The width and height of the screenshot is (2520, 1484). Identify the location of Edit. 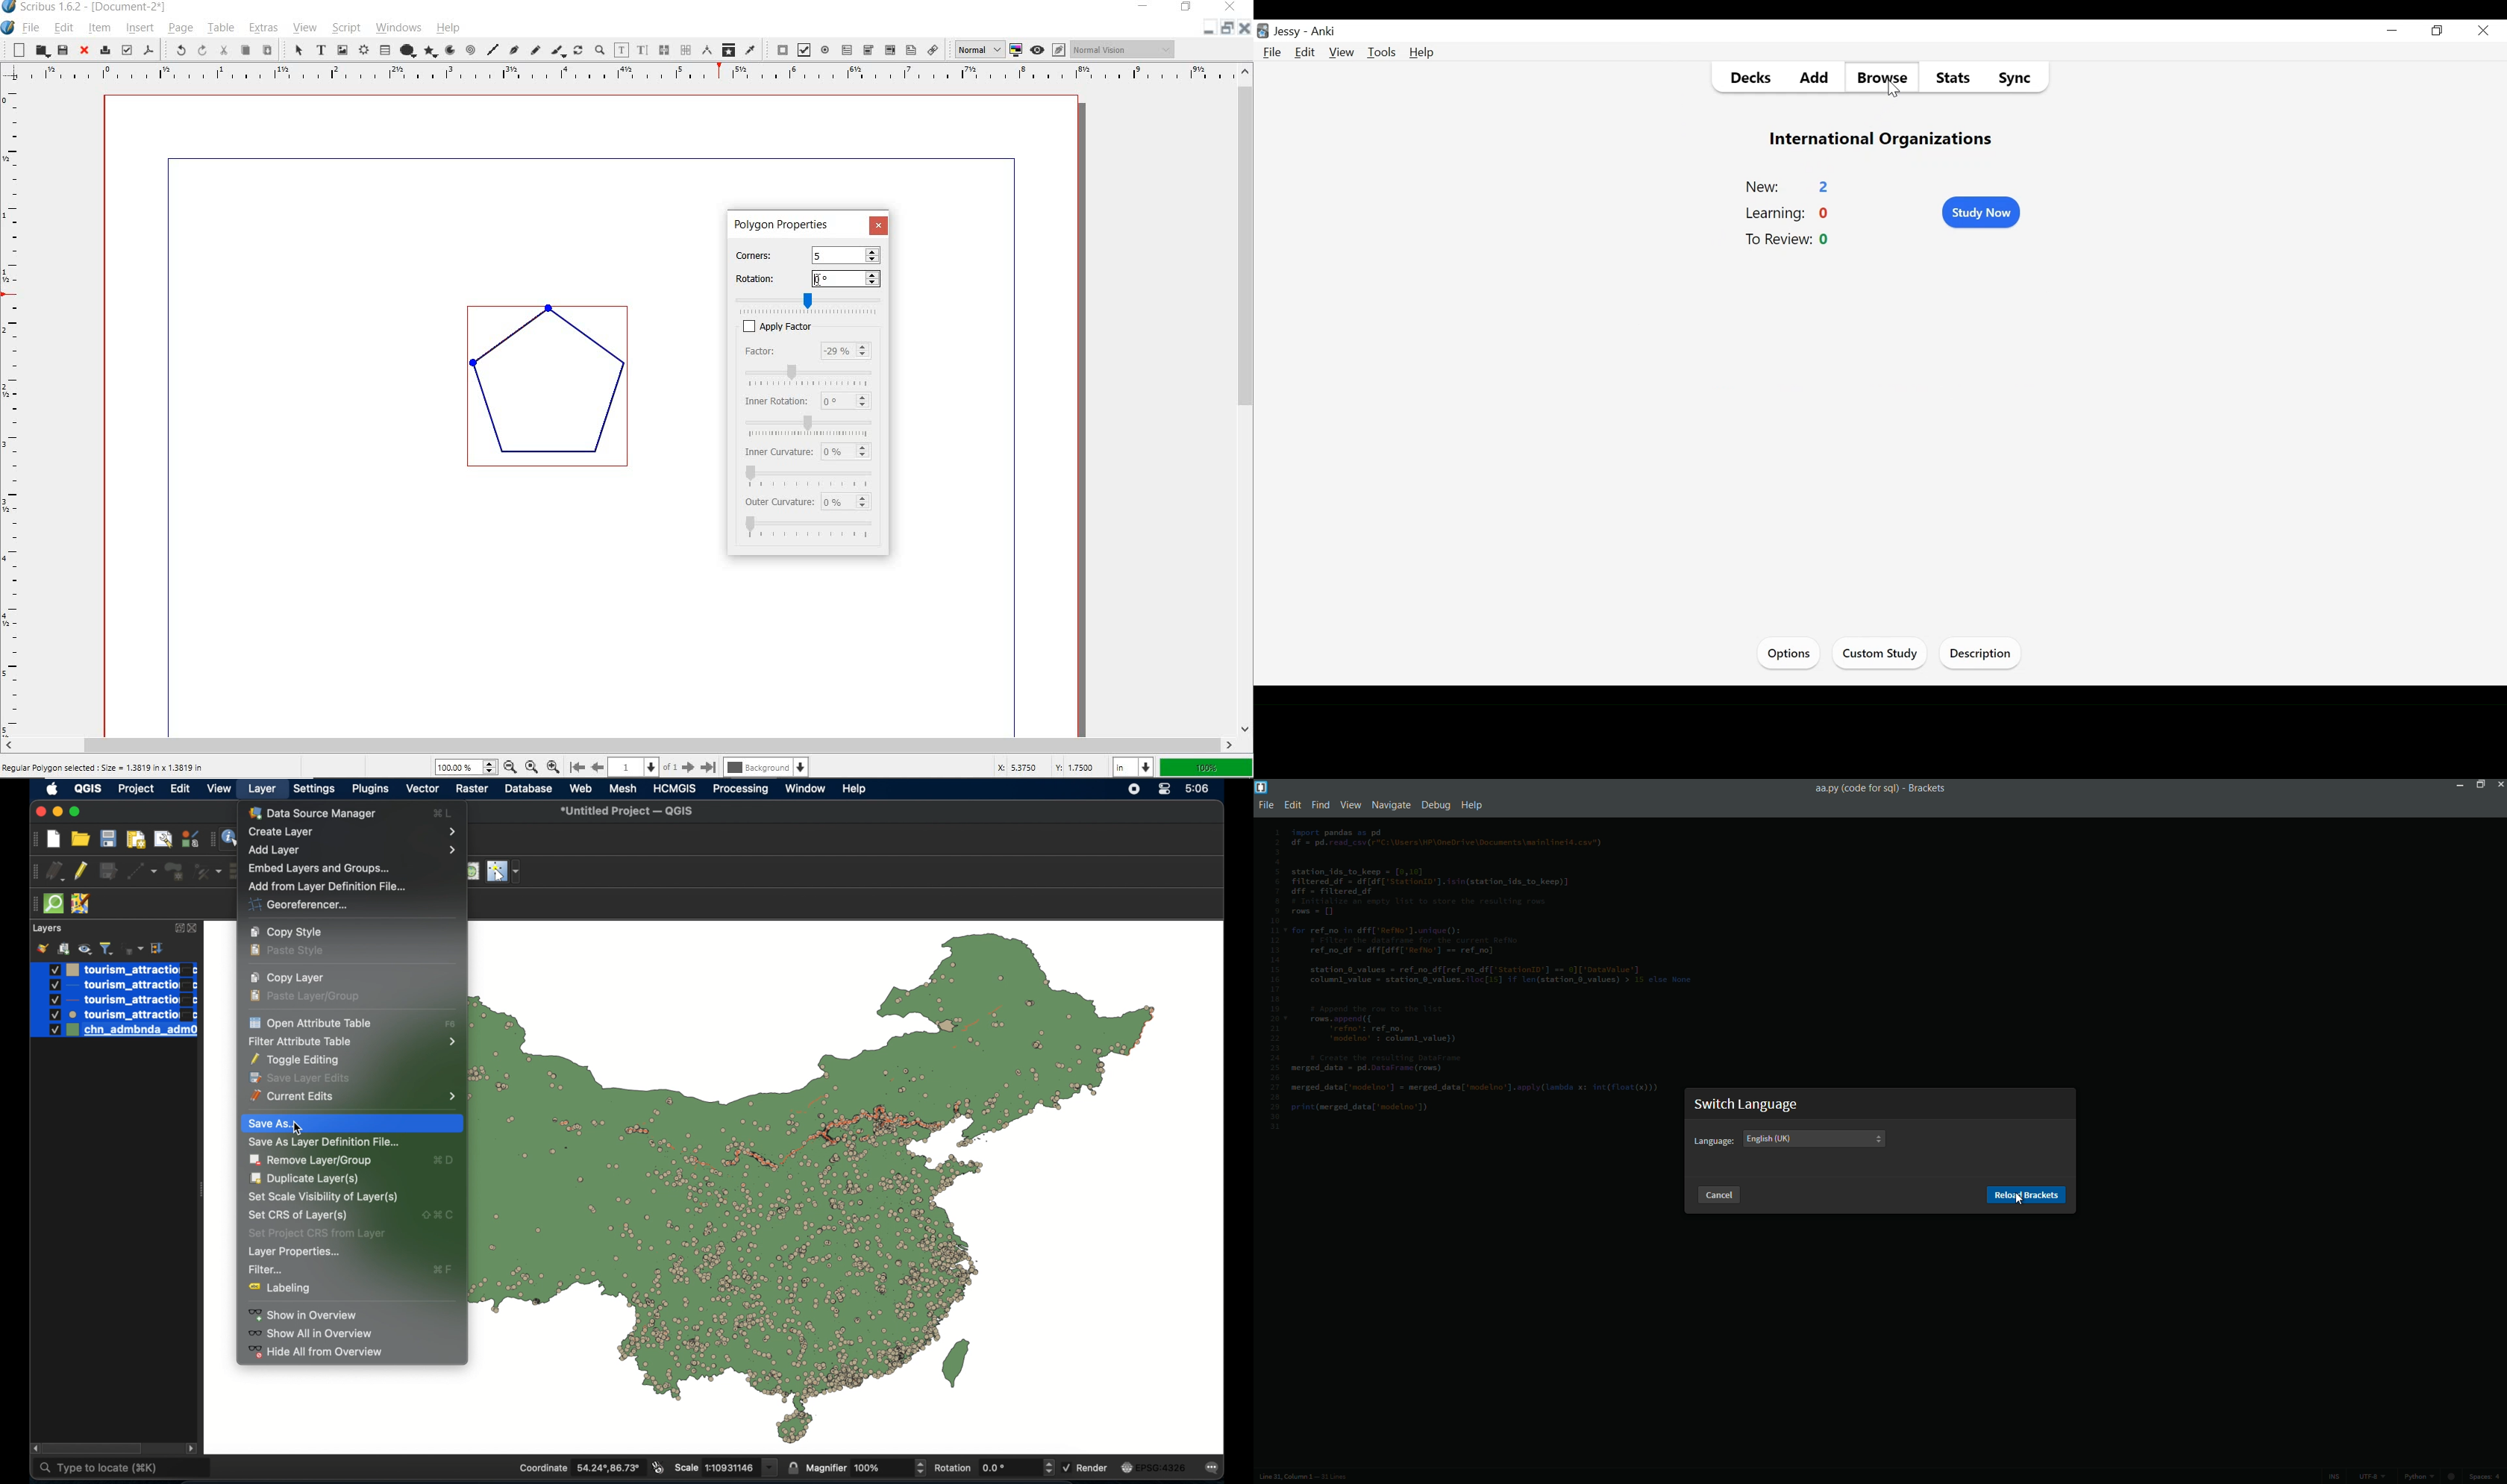
(1306, 53).